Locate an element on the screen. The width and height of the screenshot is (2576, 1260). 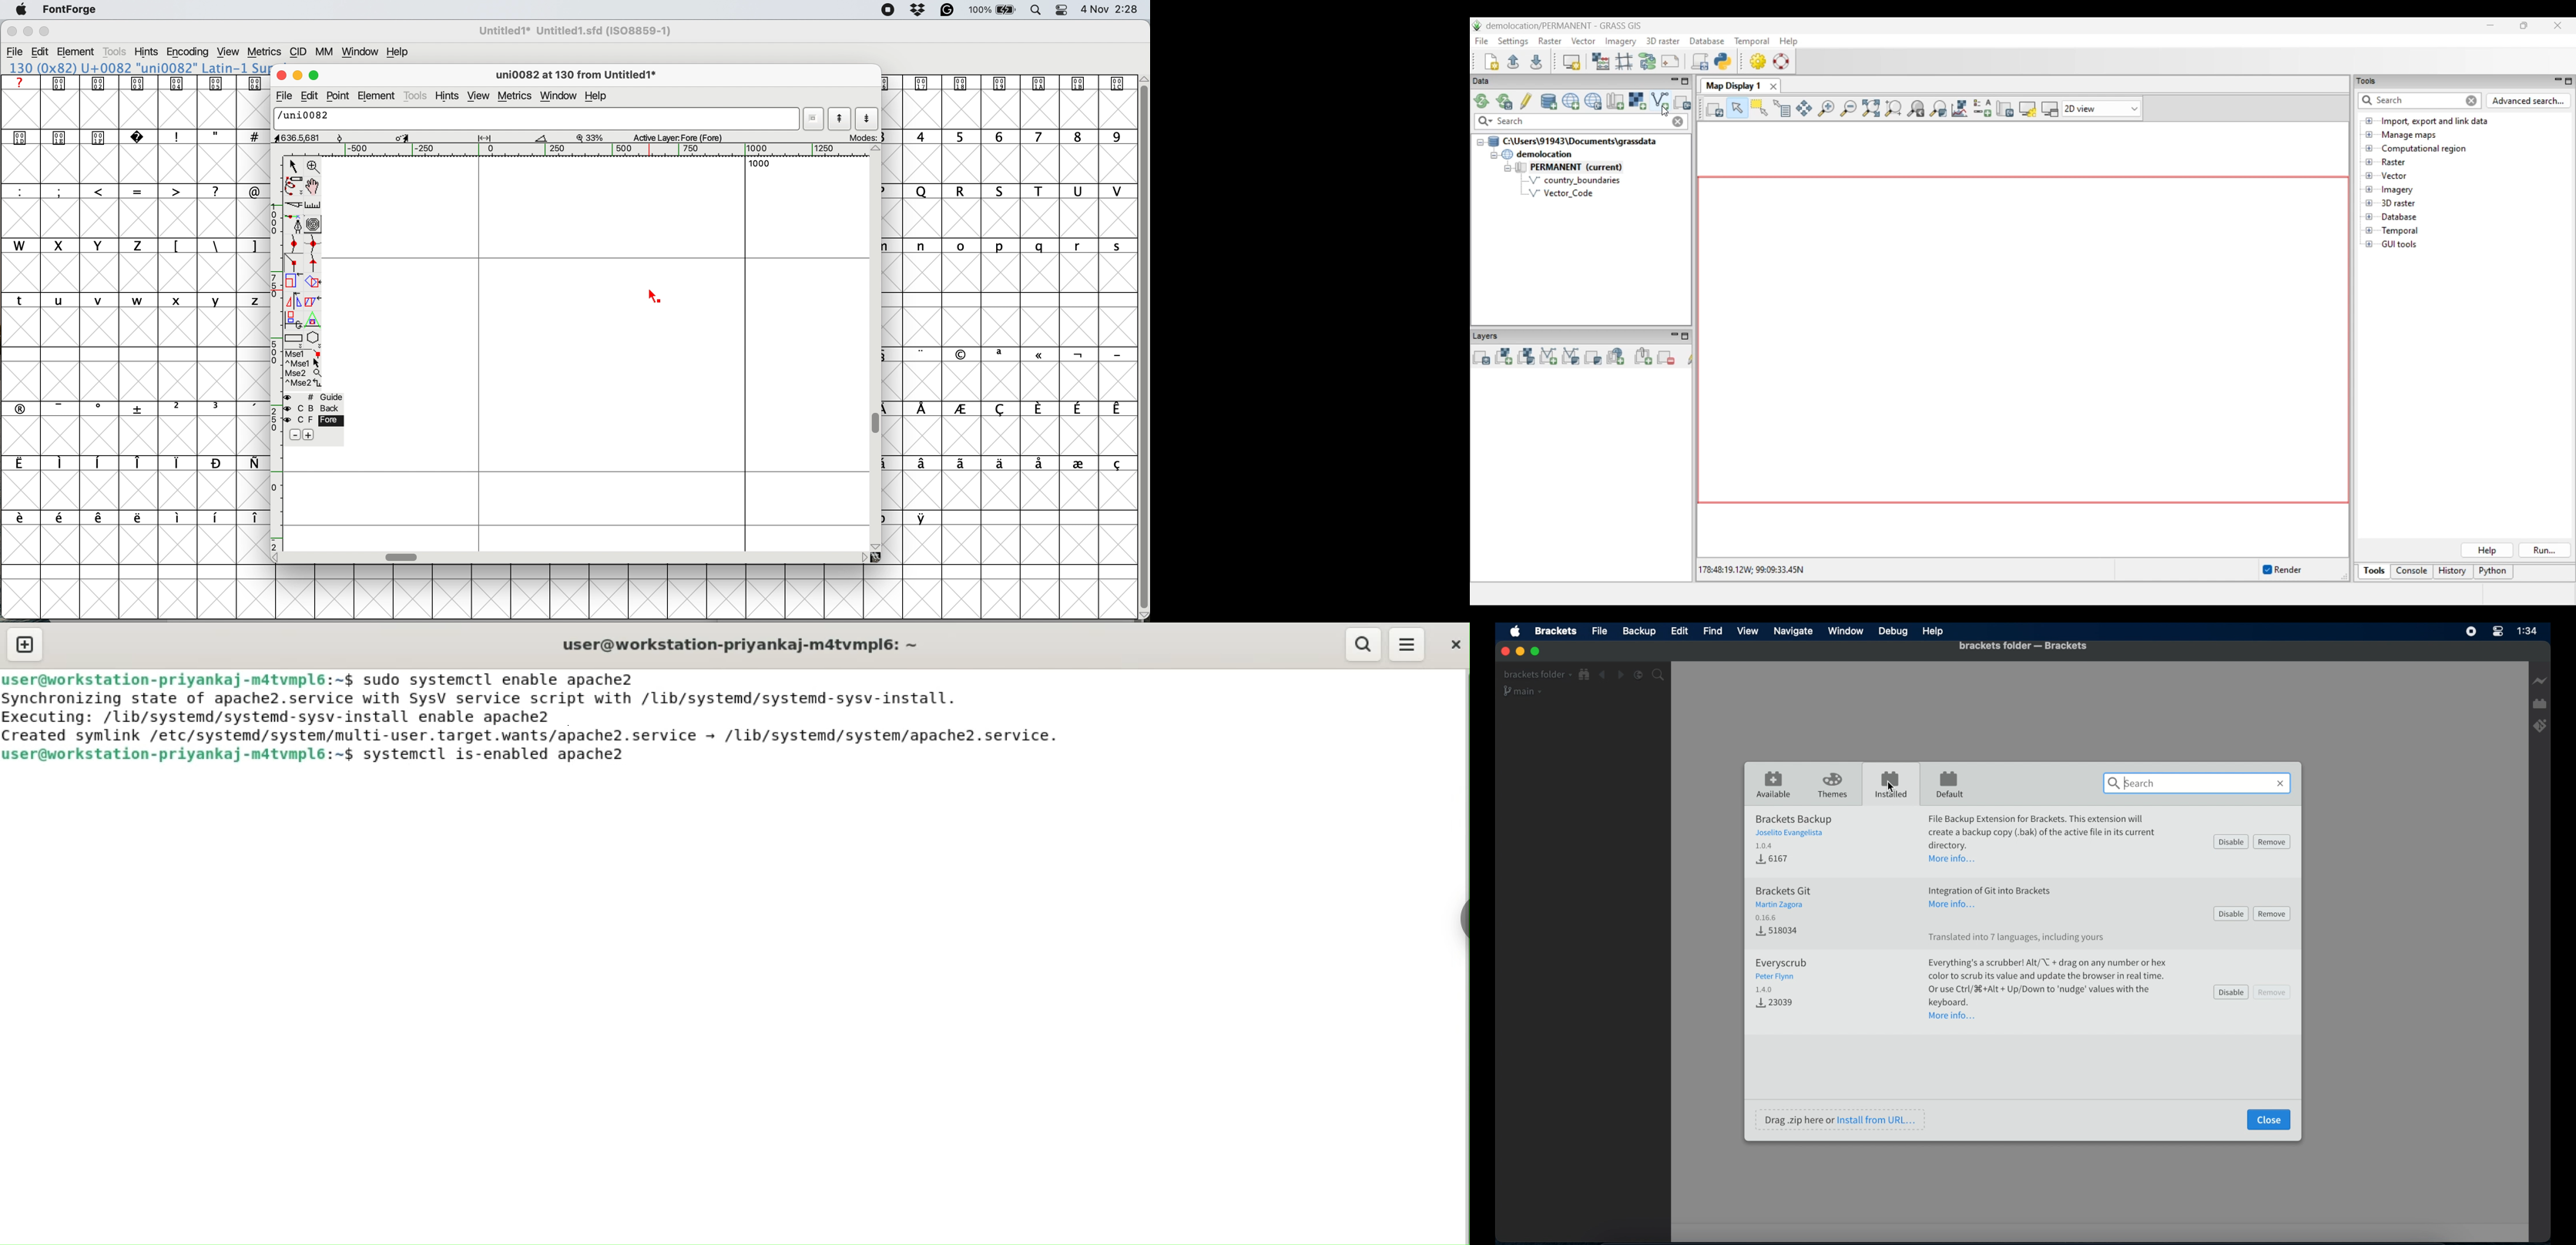
Download is located at coordinates (1779, 860).